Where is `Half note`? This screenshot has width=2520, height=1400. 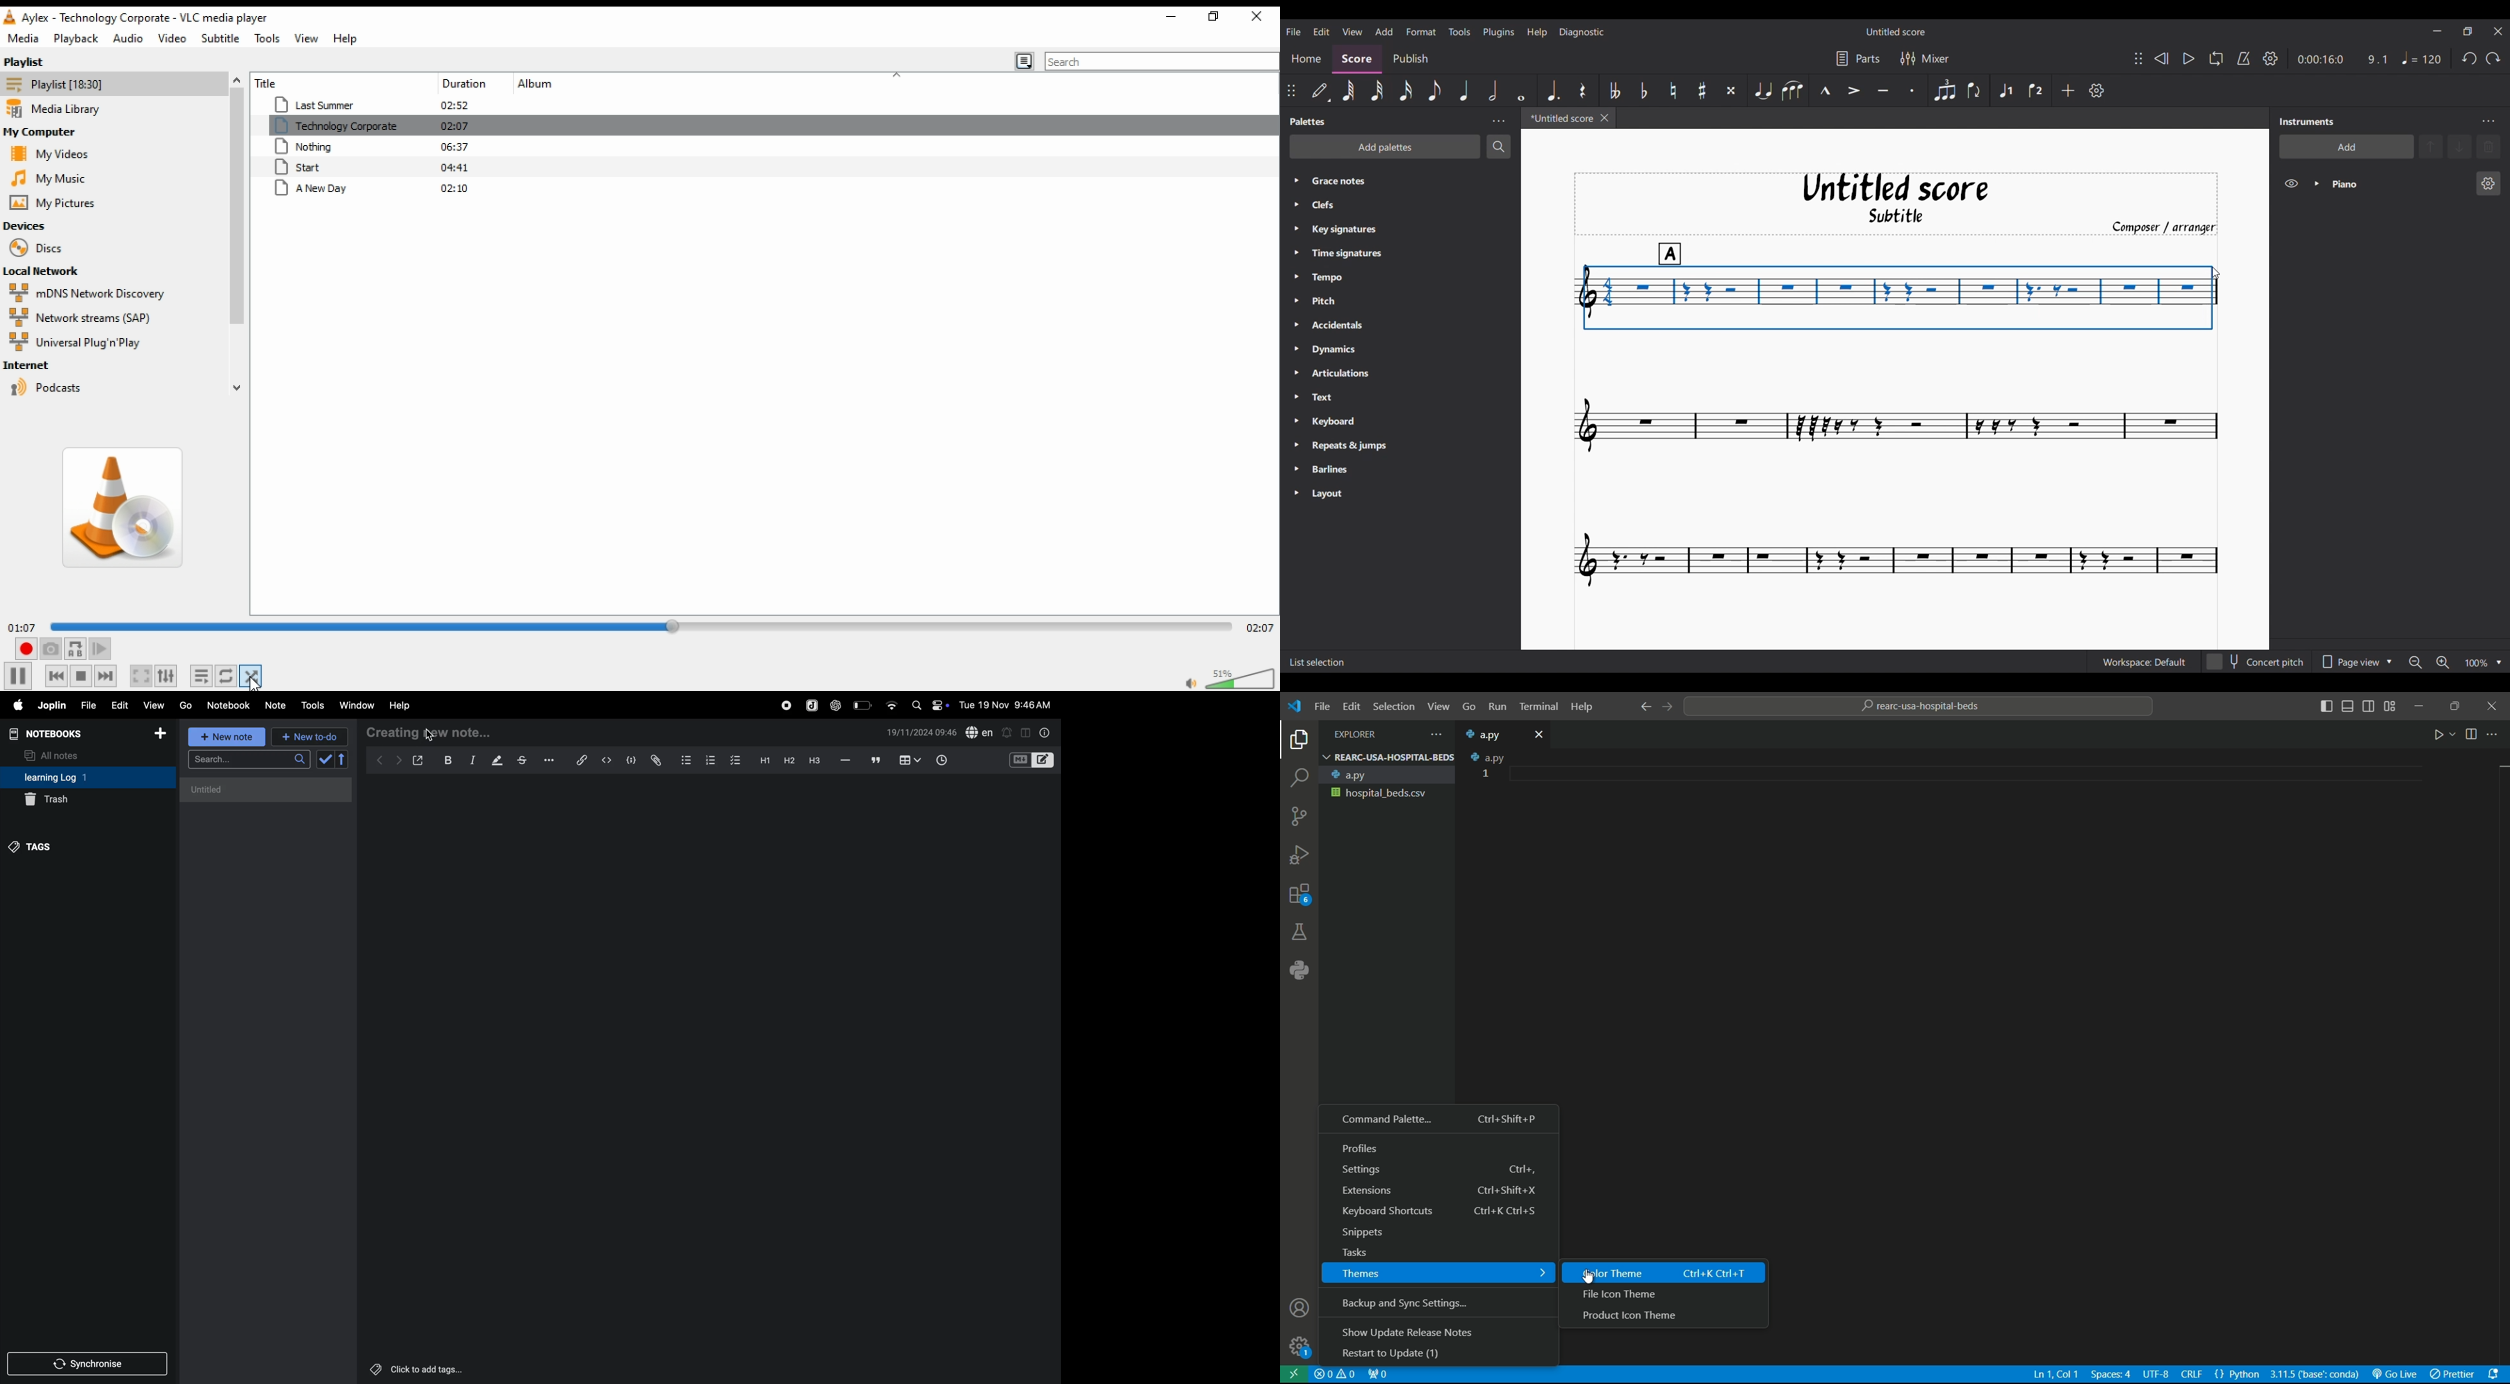
Half note is located at coordinates (1492, 90).